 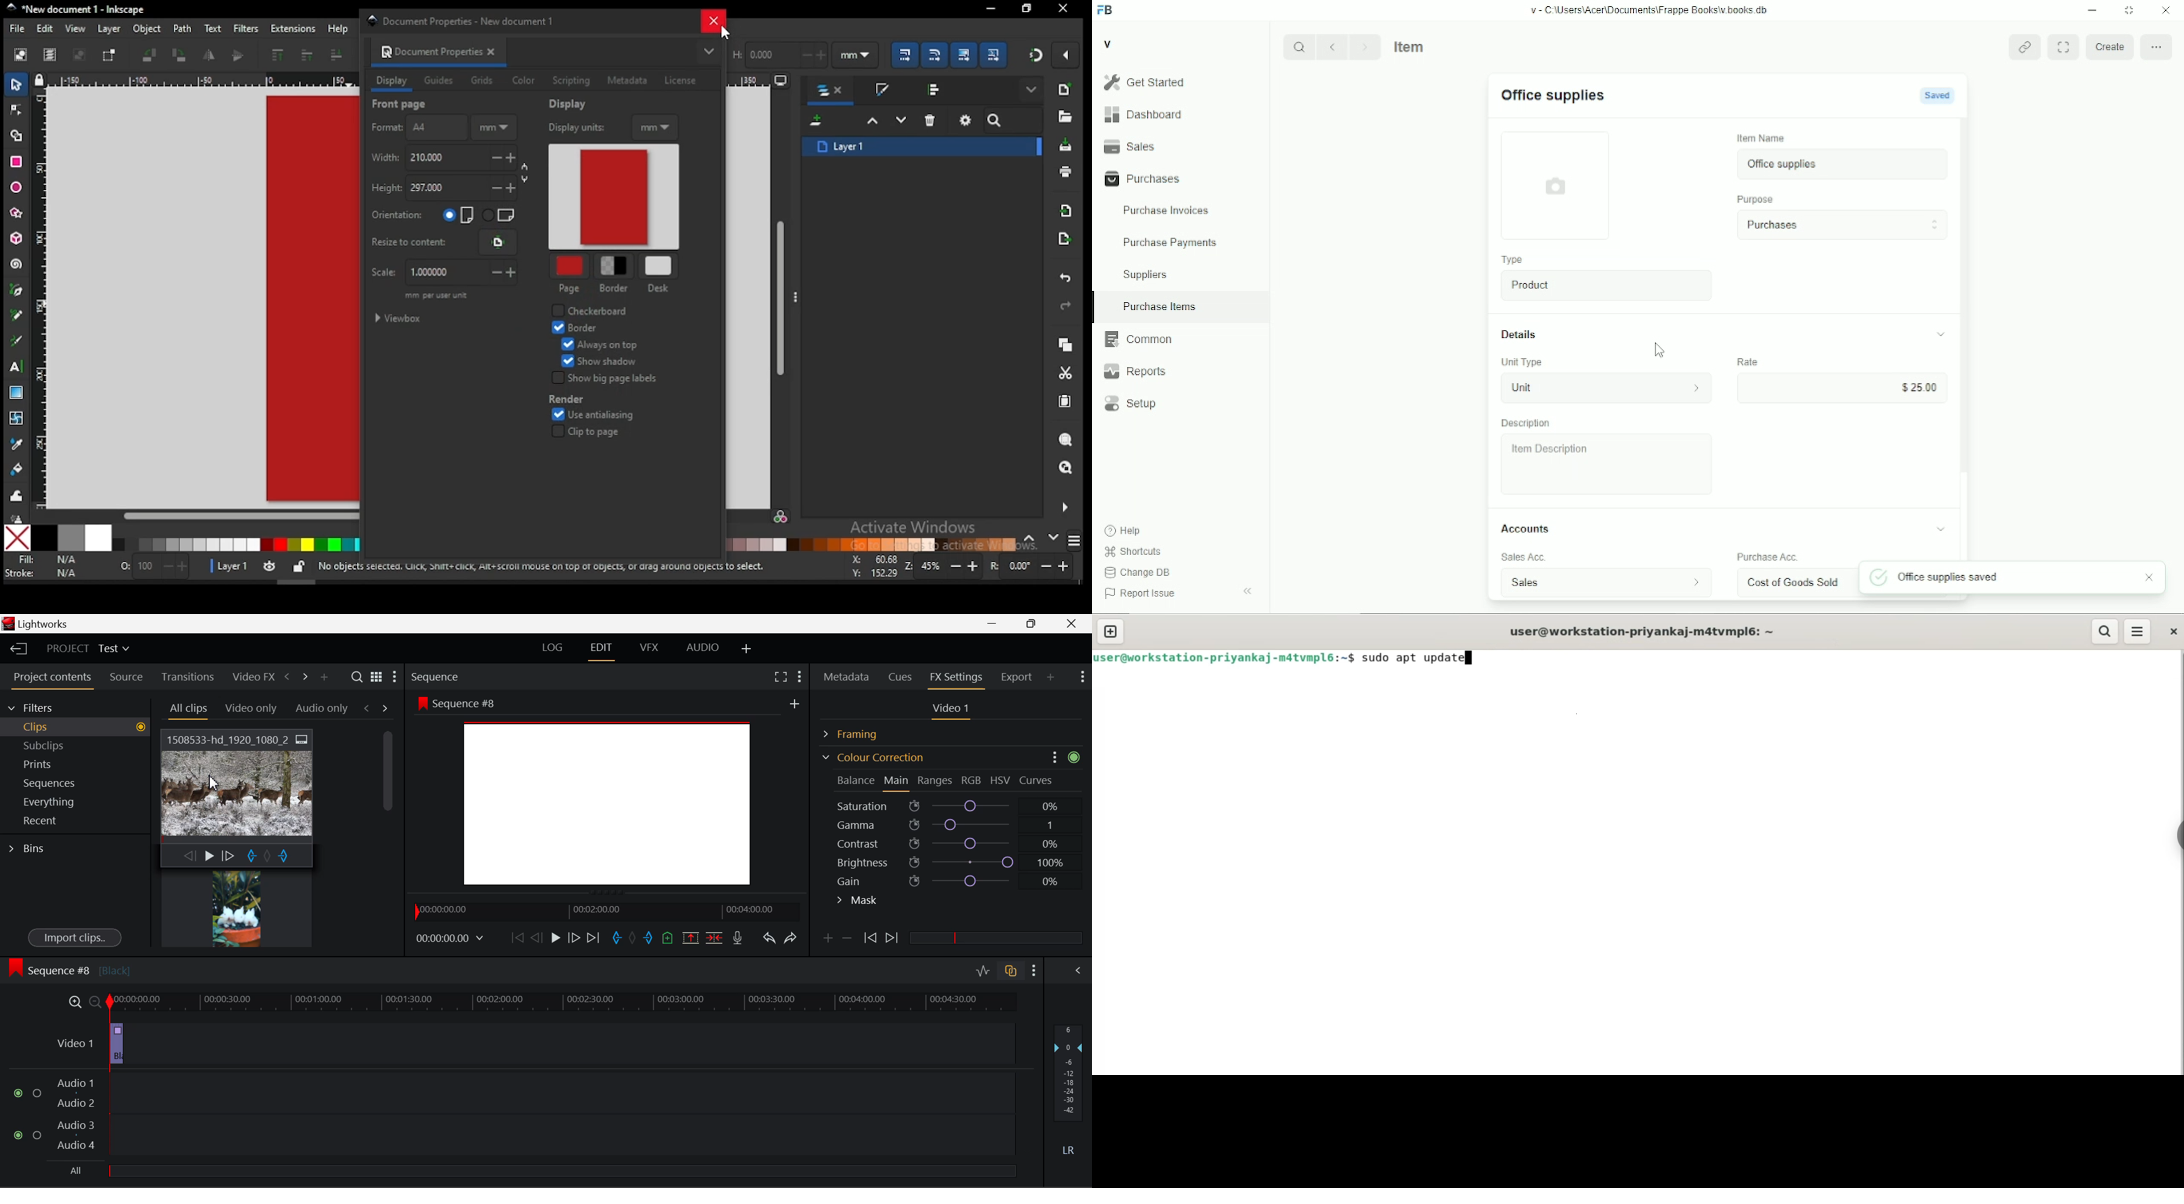 What do you see at coordinates (1526, 423) in the screenshot?
I see `description` at bounding box center [1526, 423].